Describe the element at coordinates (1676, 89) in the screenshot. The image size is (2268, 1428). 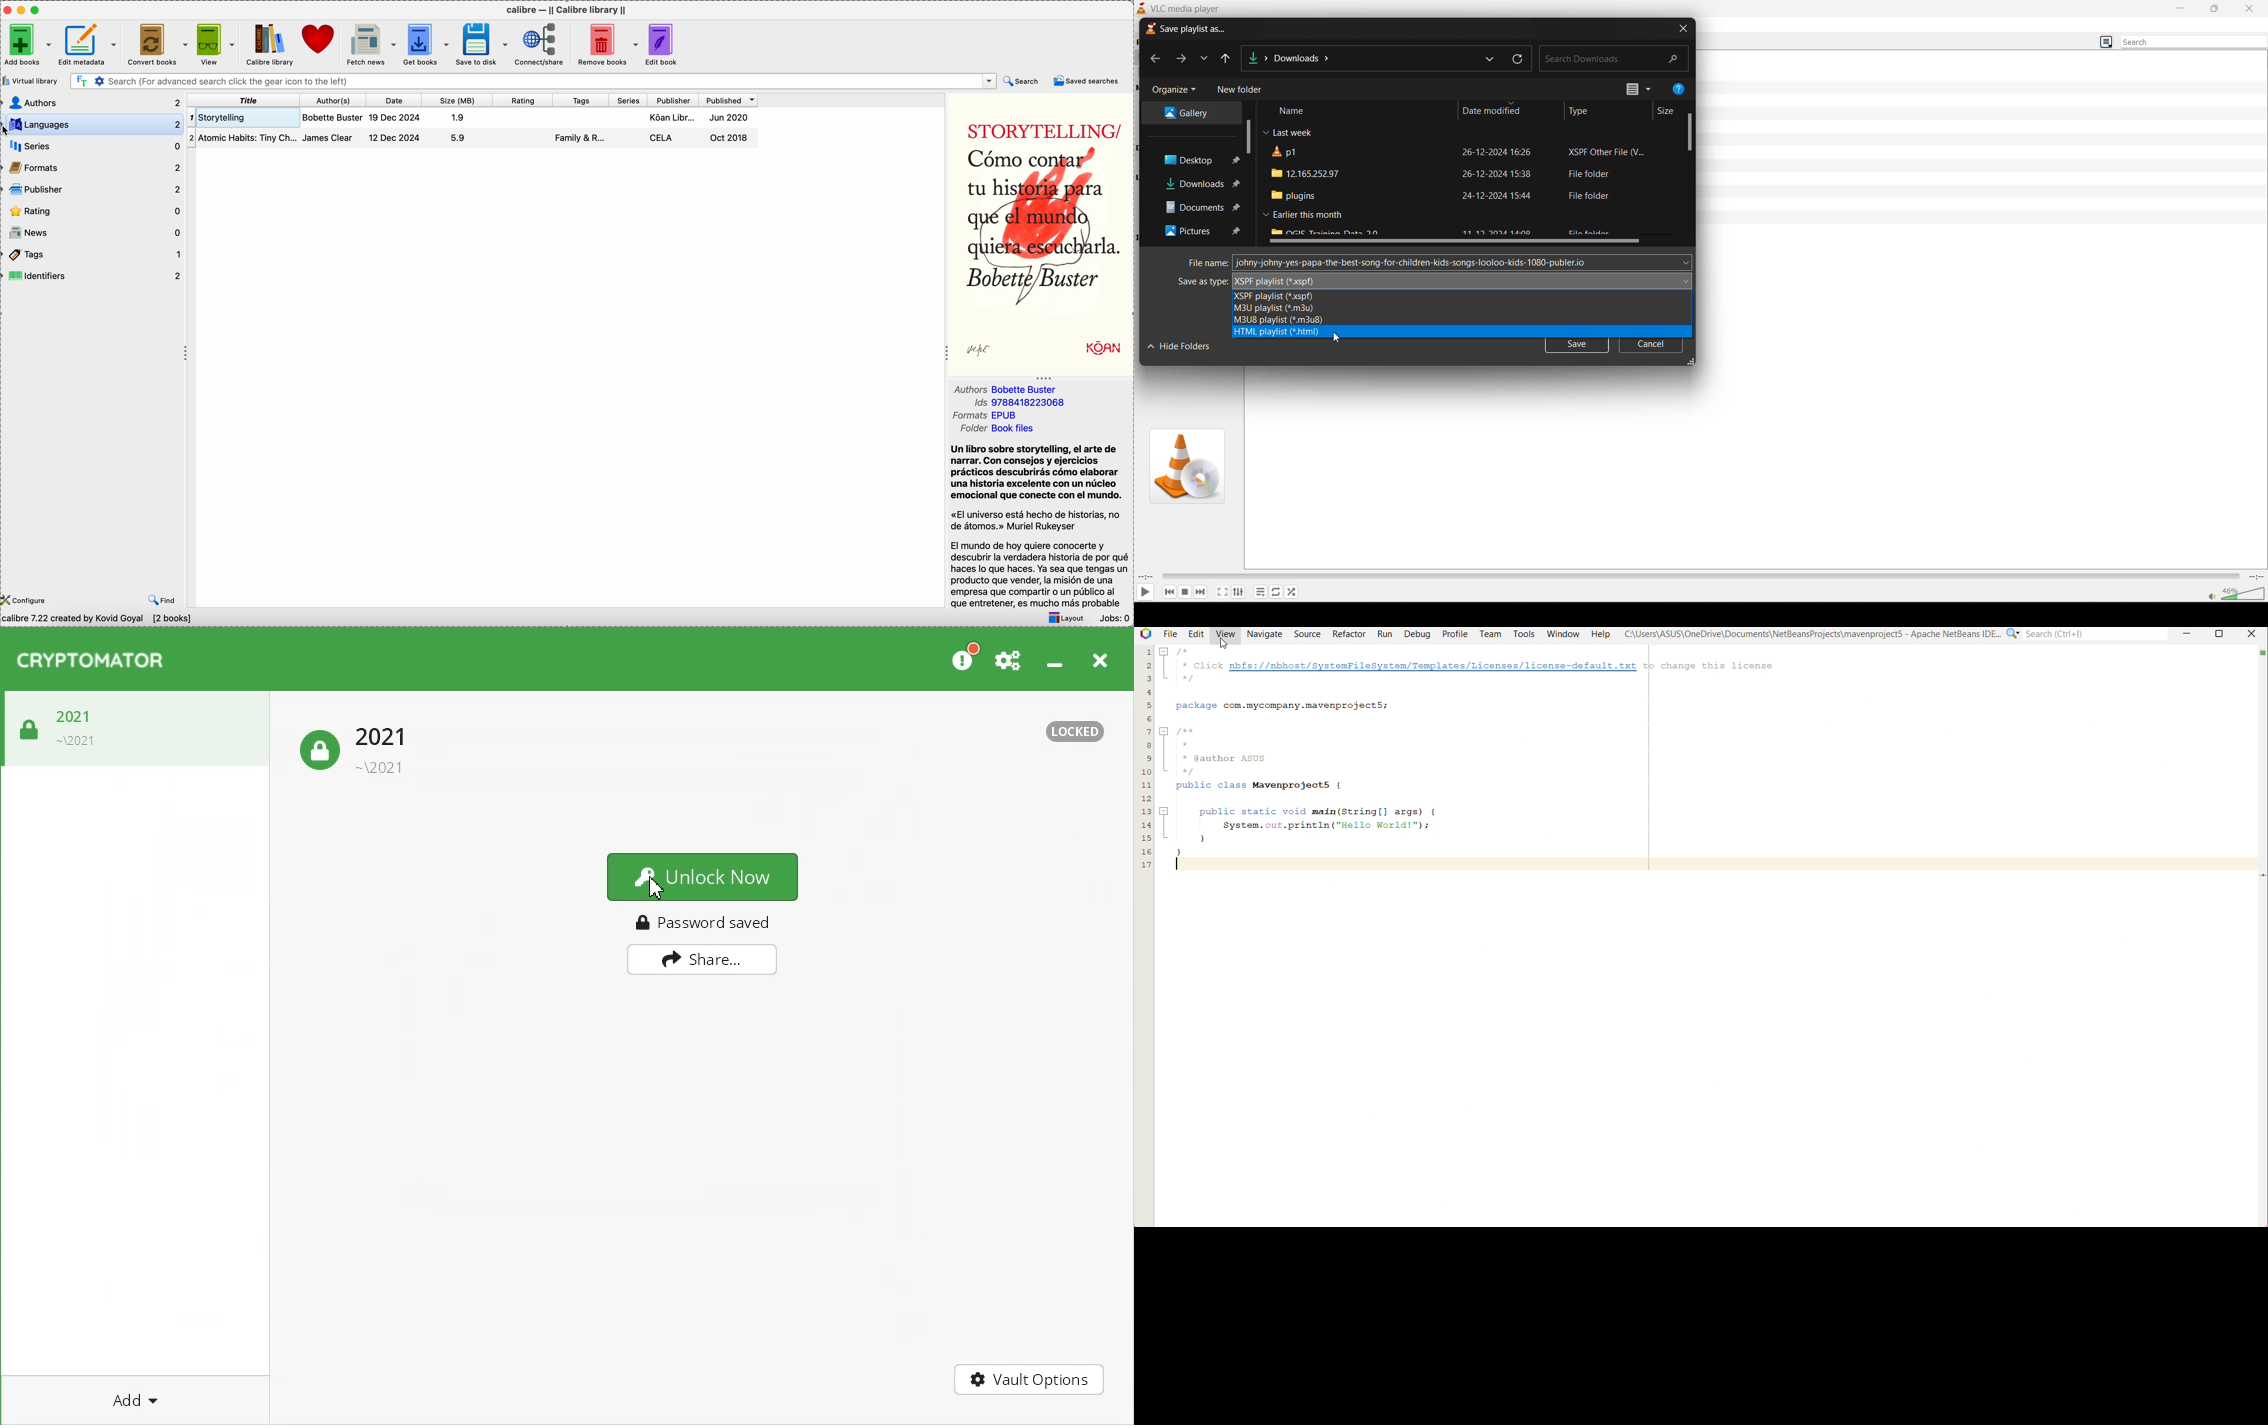
I see `help` at that location.